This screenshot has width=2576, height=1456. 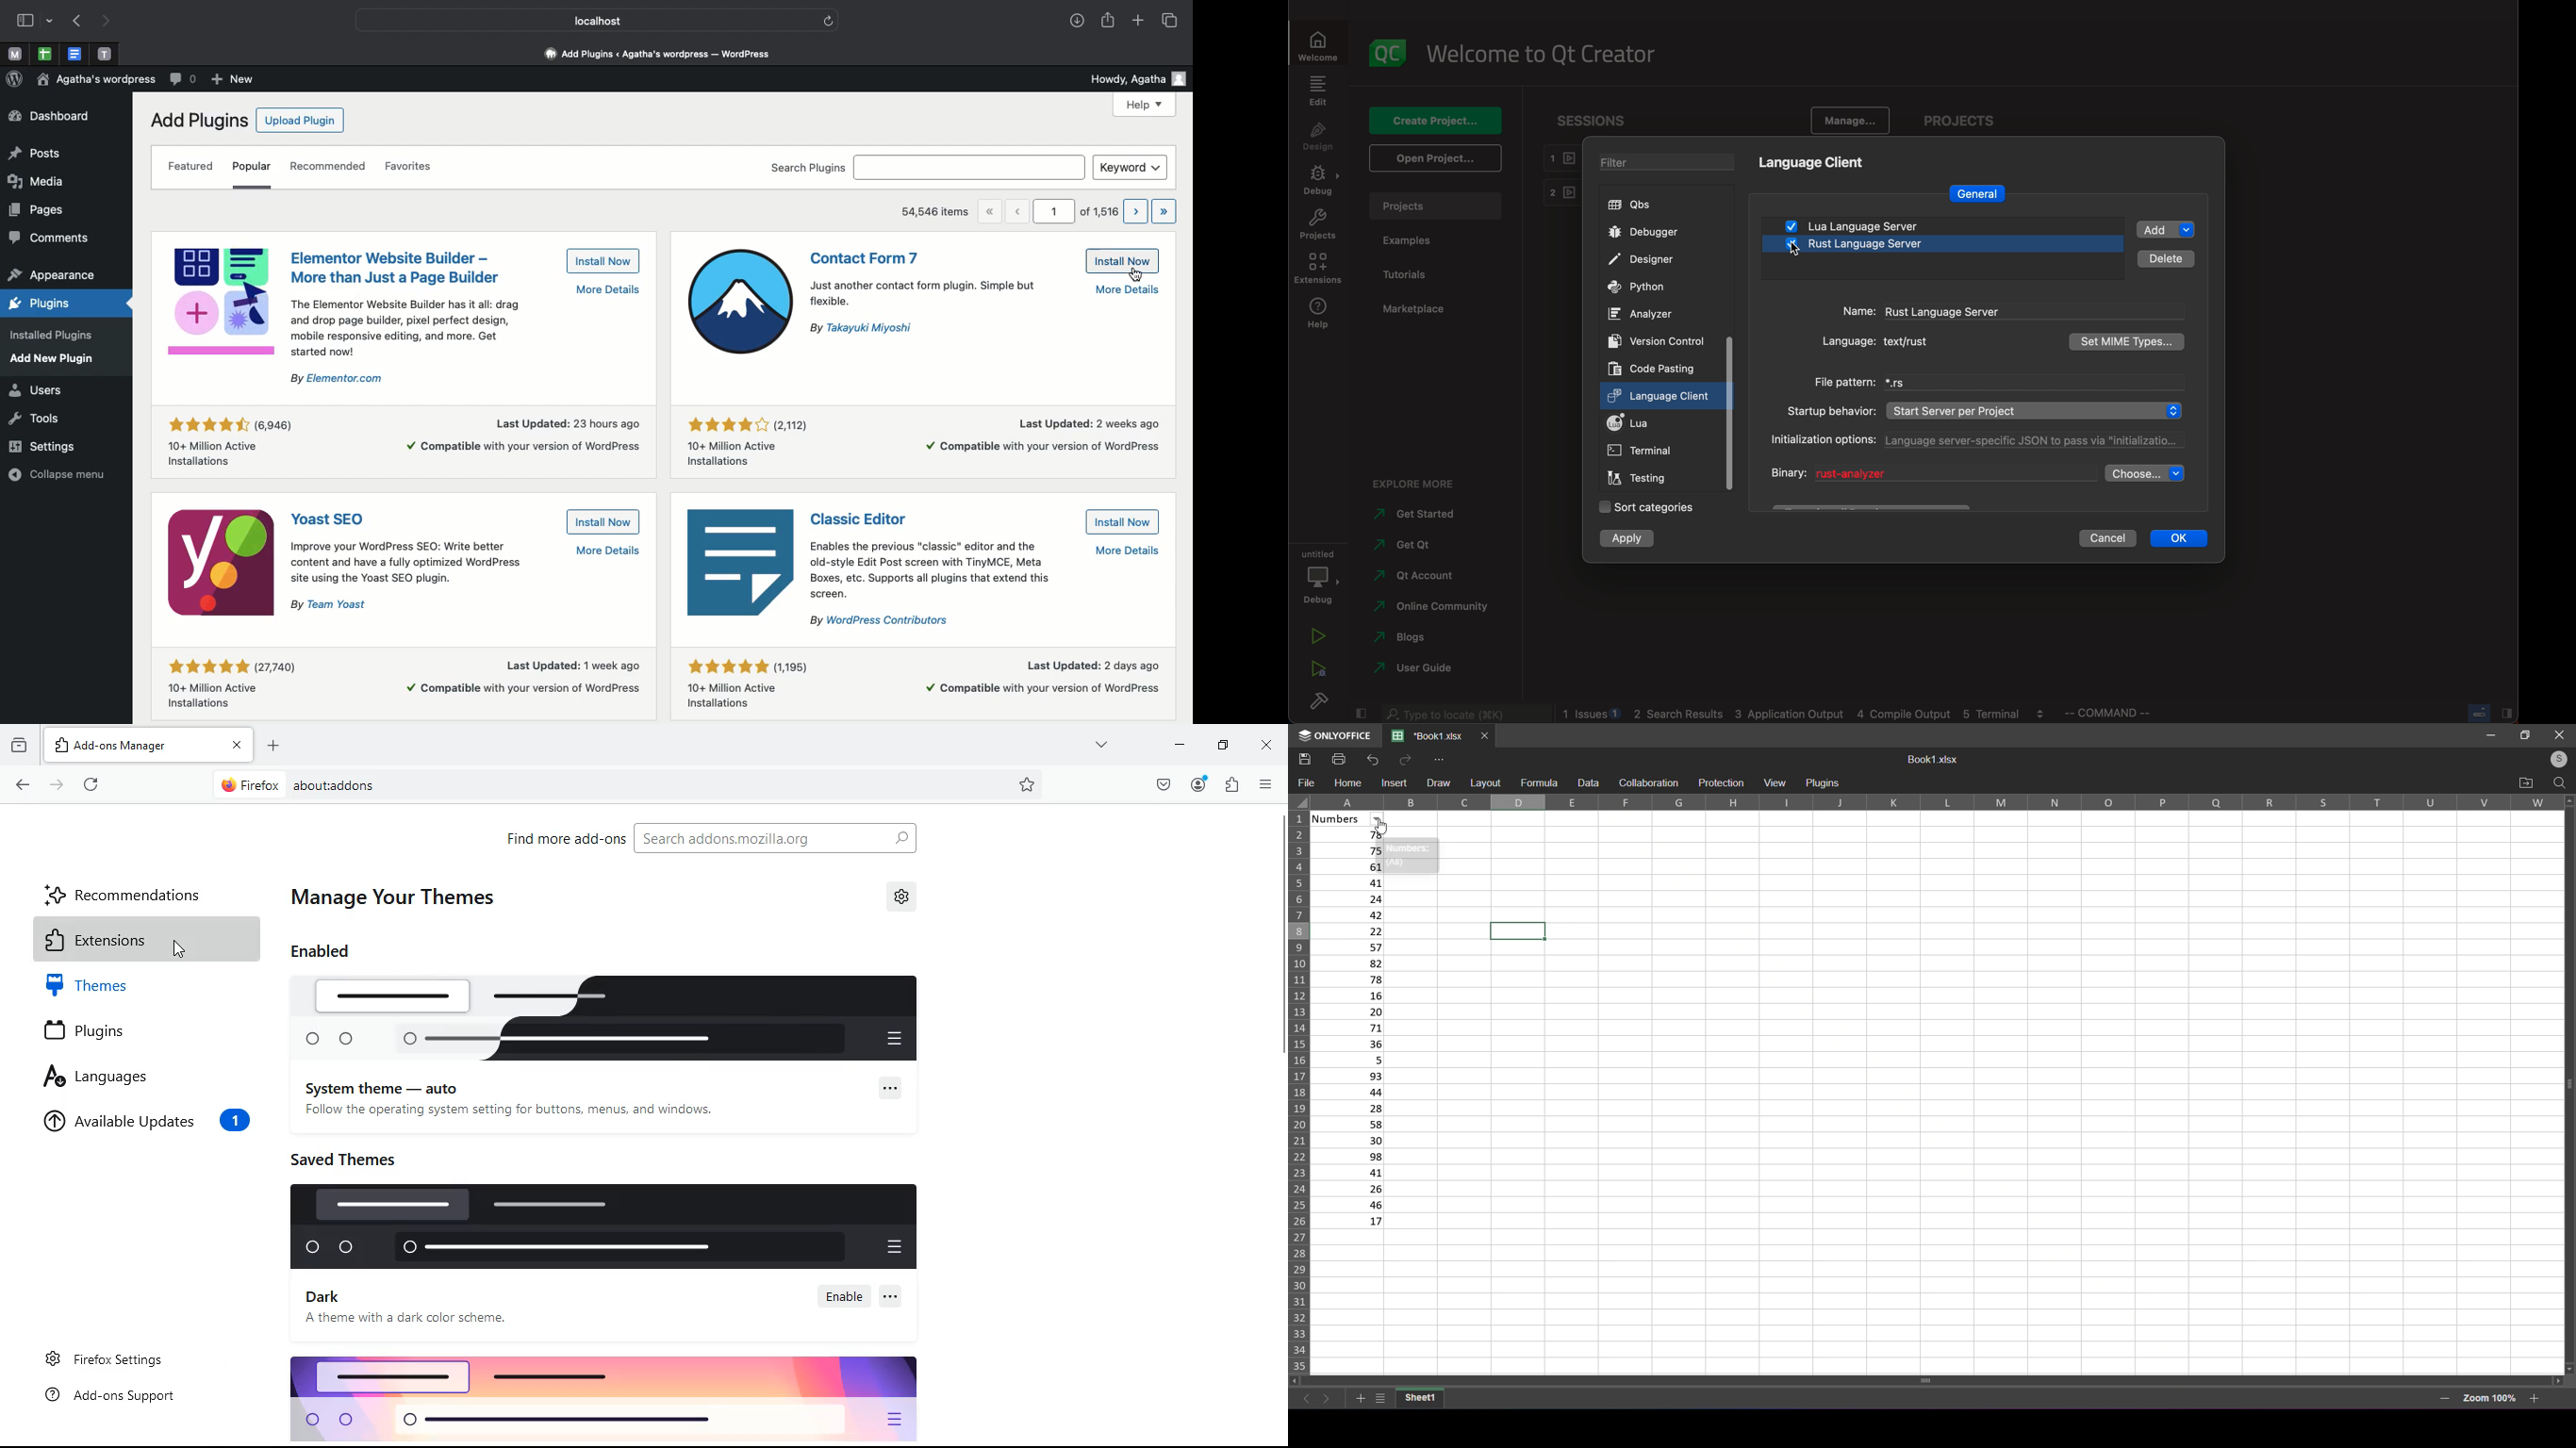 What do you see at coordinates (2113, 539) in the screenshot?
I see `cancel` at bounding box center [2113, 539].